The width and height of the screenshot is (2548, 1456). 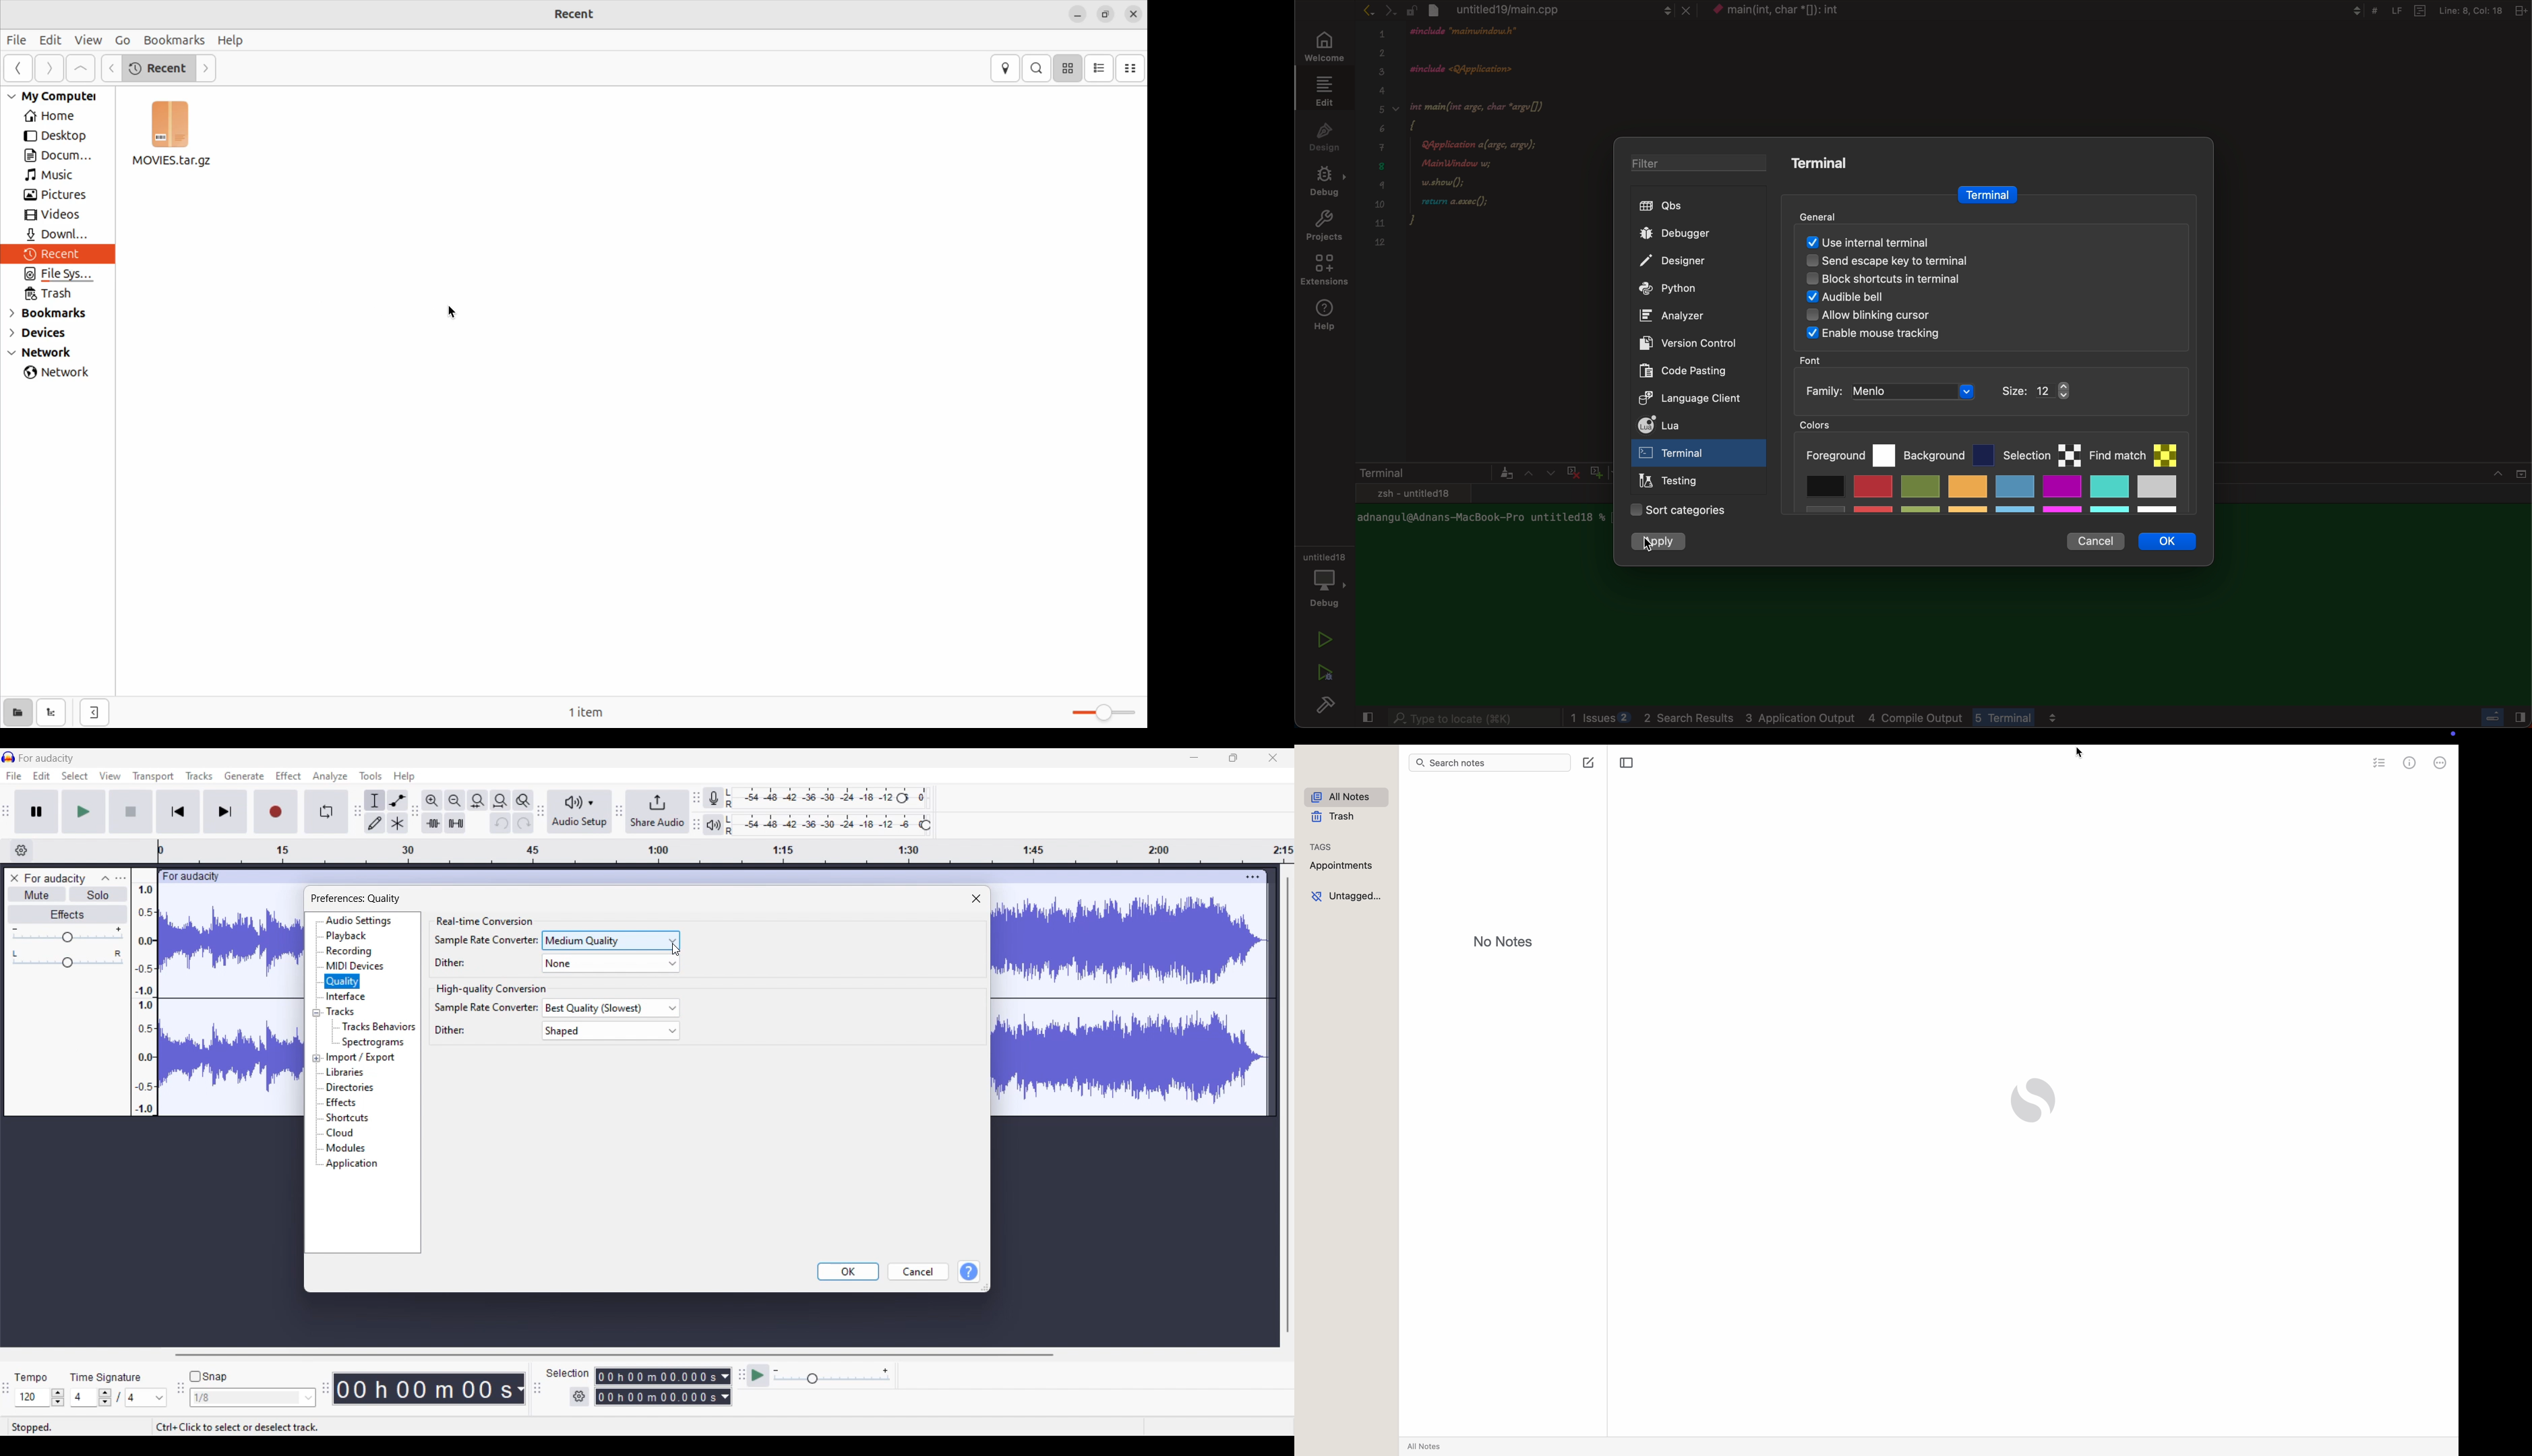 What do you see at coordinates (2042, 453) in the screenshot?
I see `selection` at bounding box center [2042, 453].